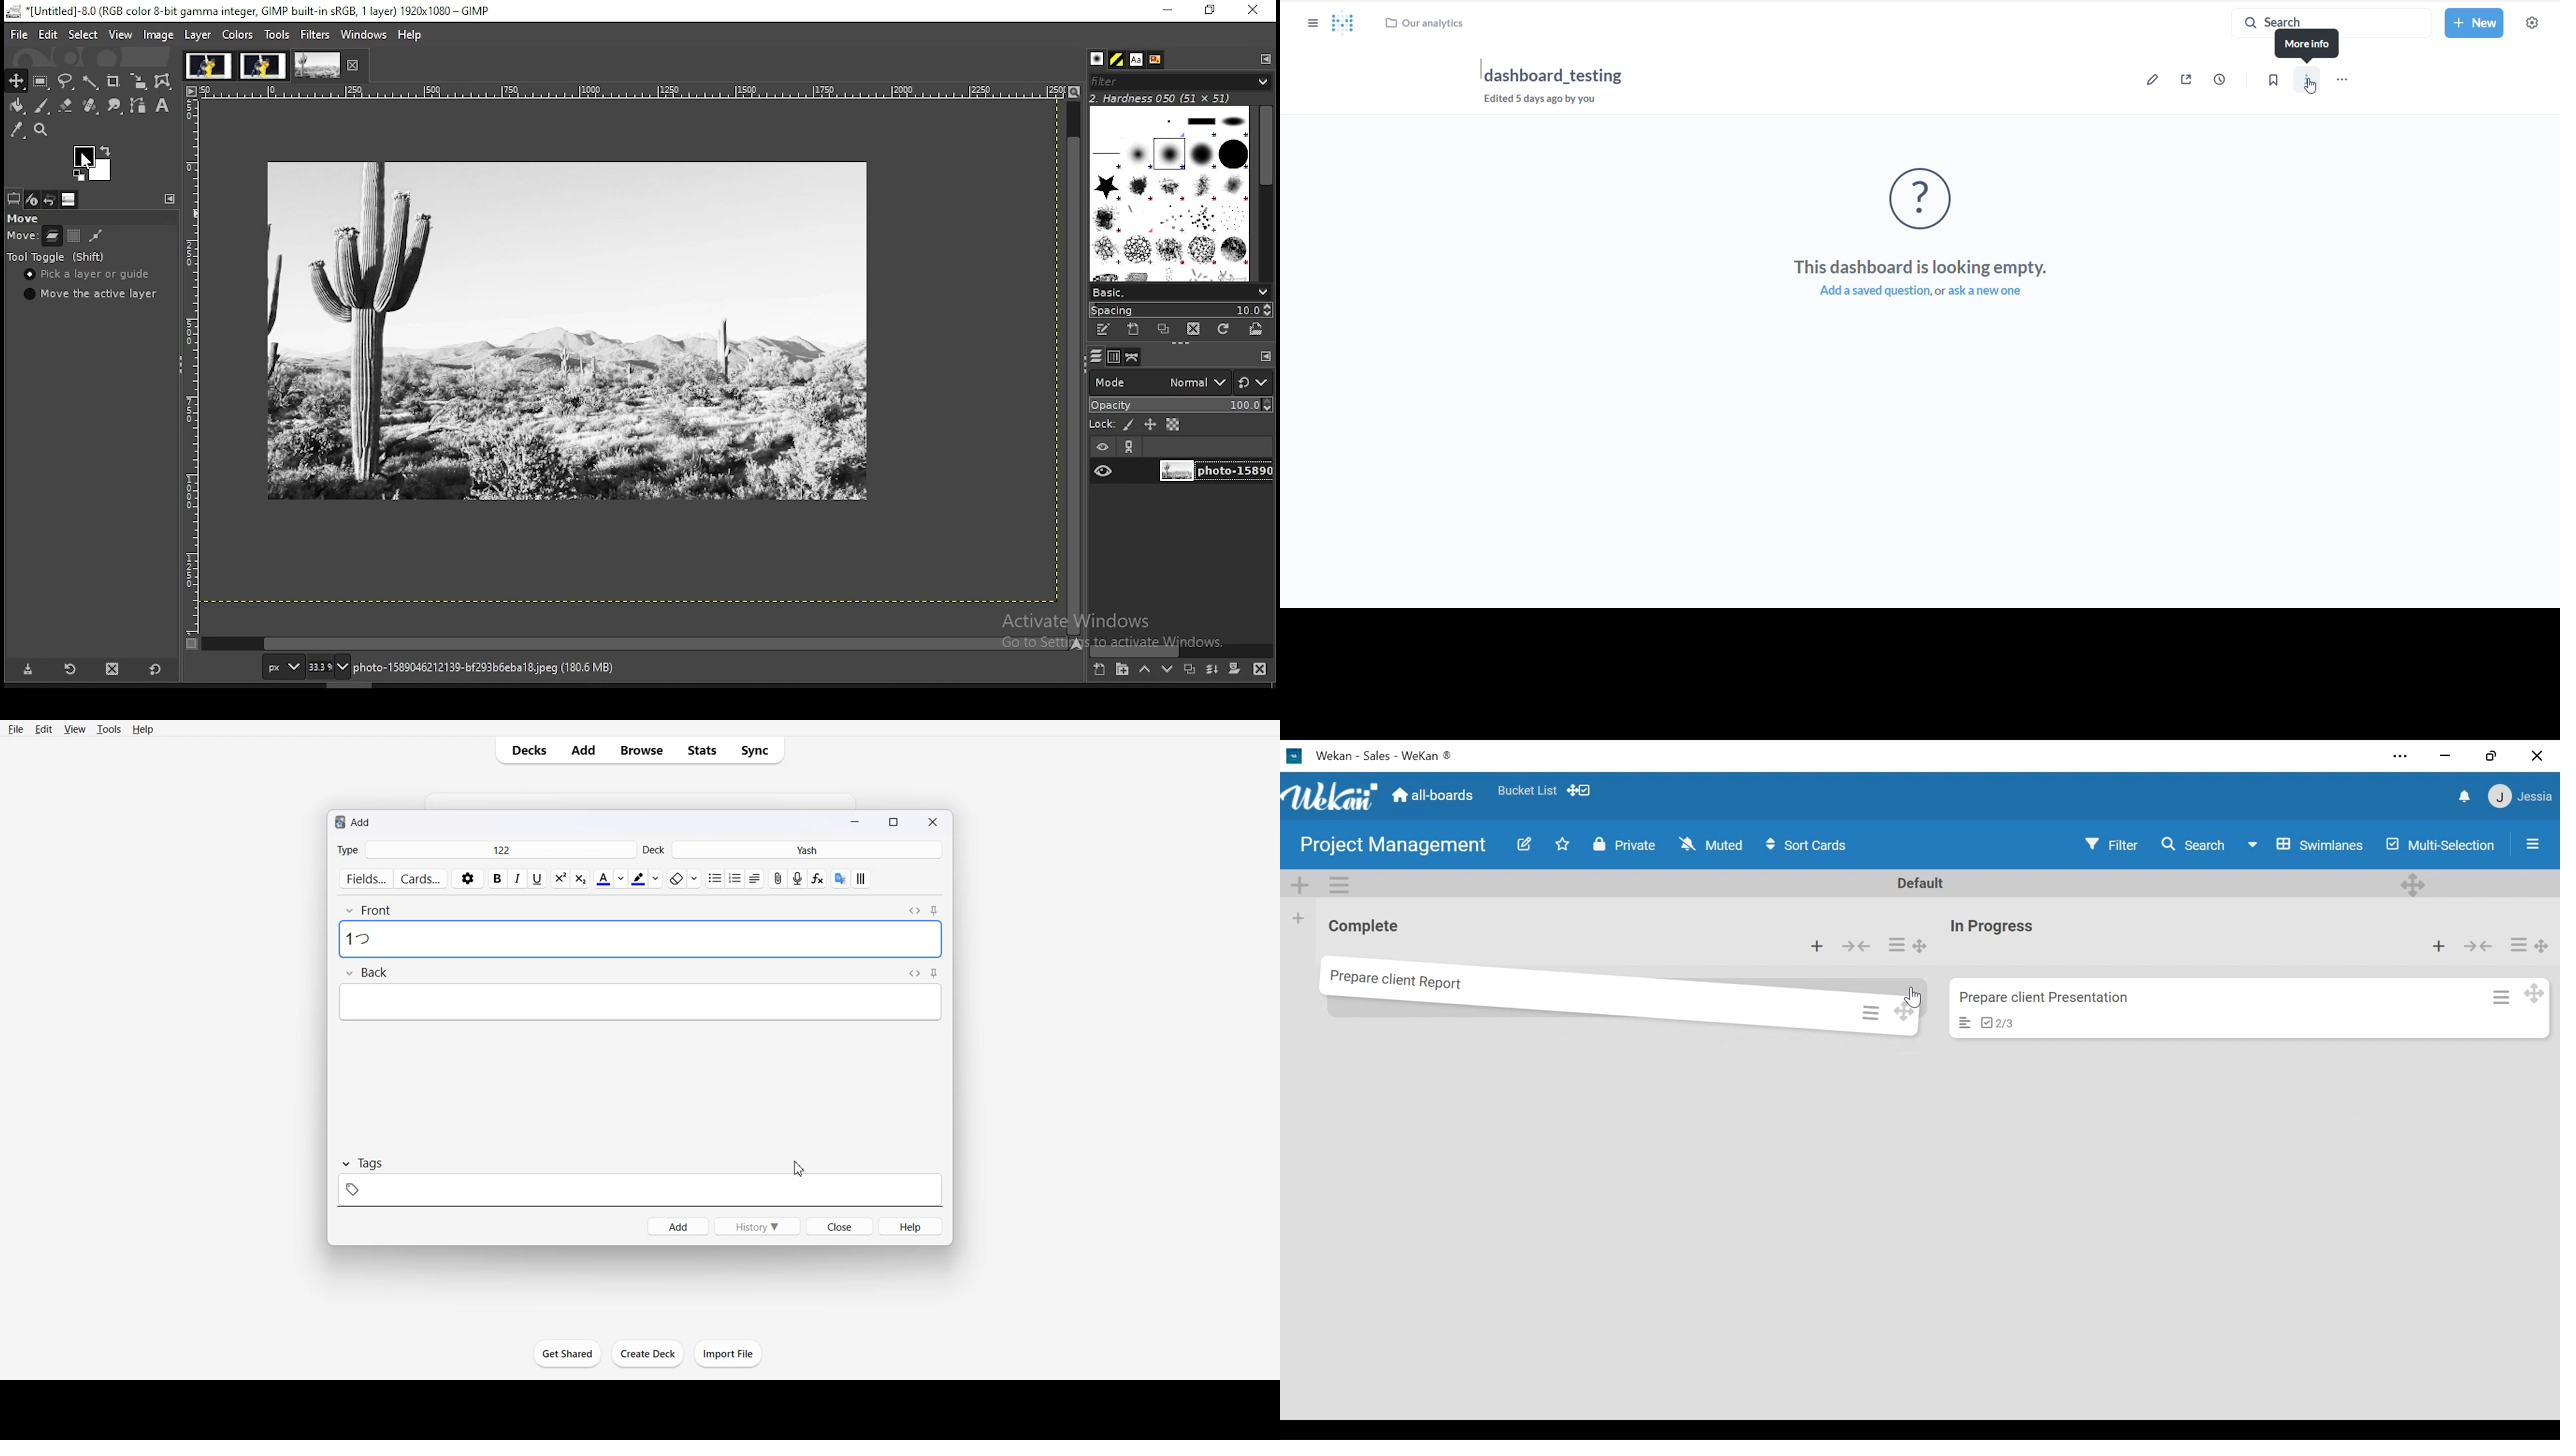  Describe the element at coordinates (1921, 266) in the screenshot. I see `This dashboard is looking empty.` at that location.